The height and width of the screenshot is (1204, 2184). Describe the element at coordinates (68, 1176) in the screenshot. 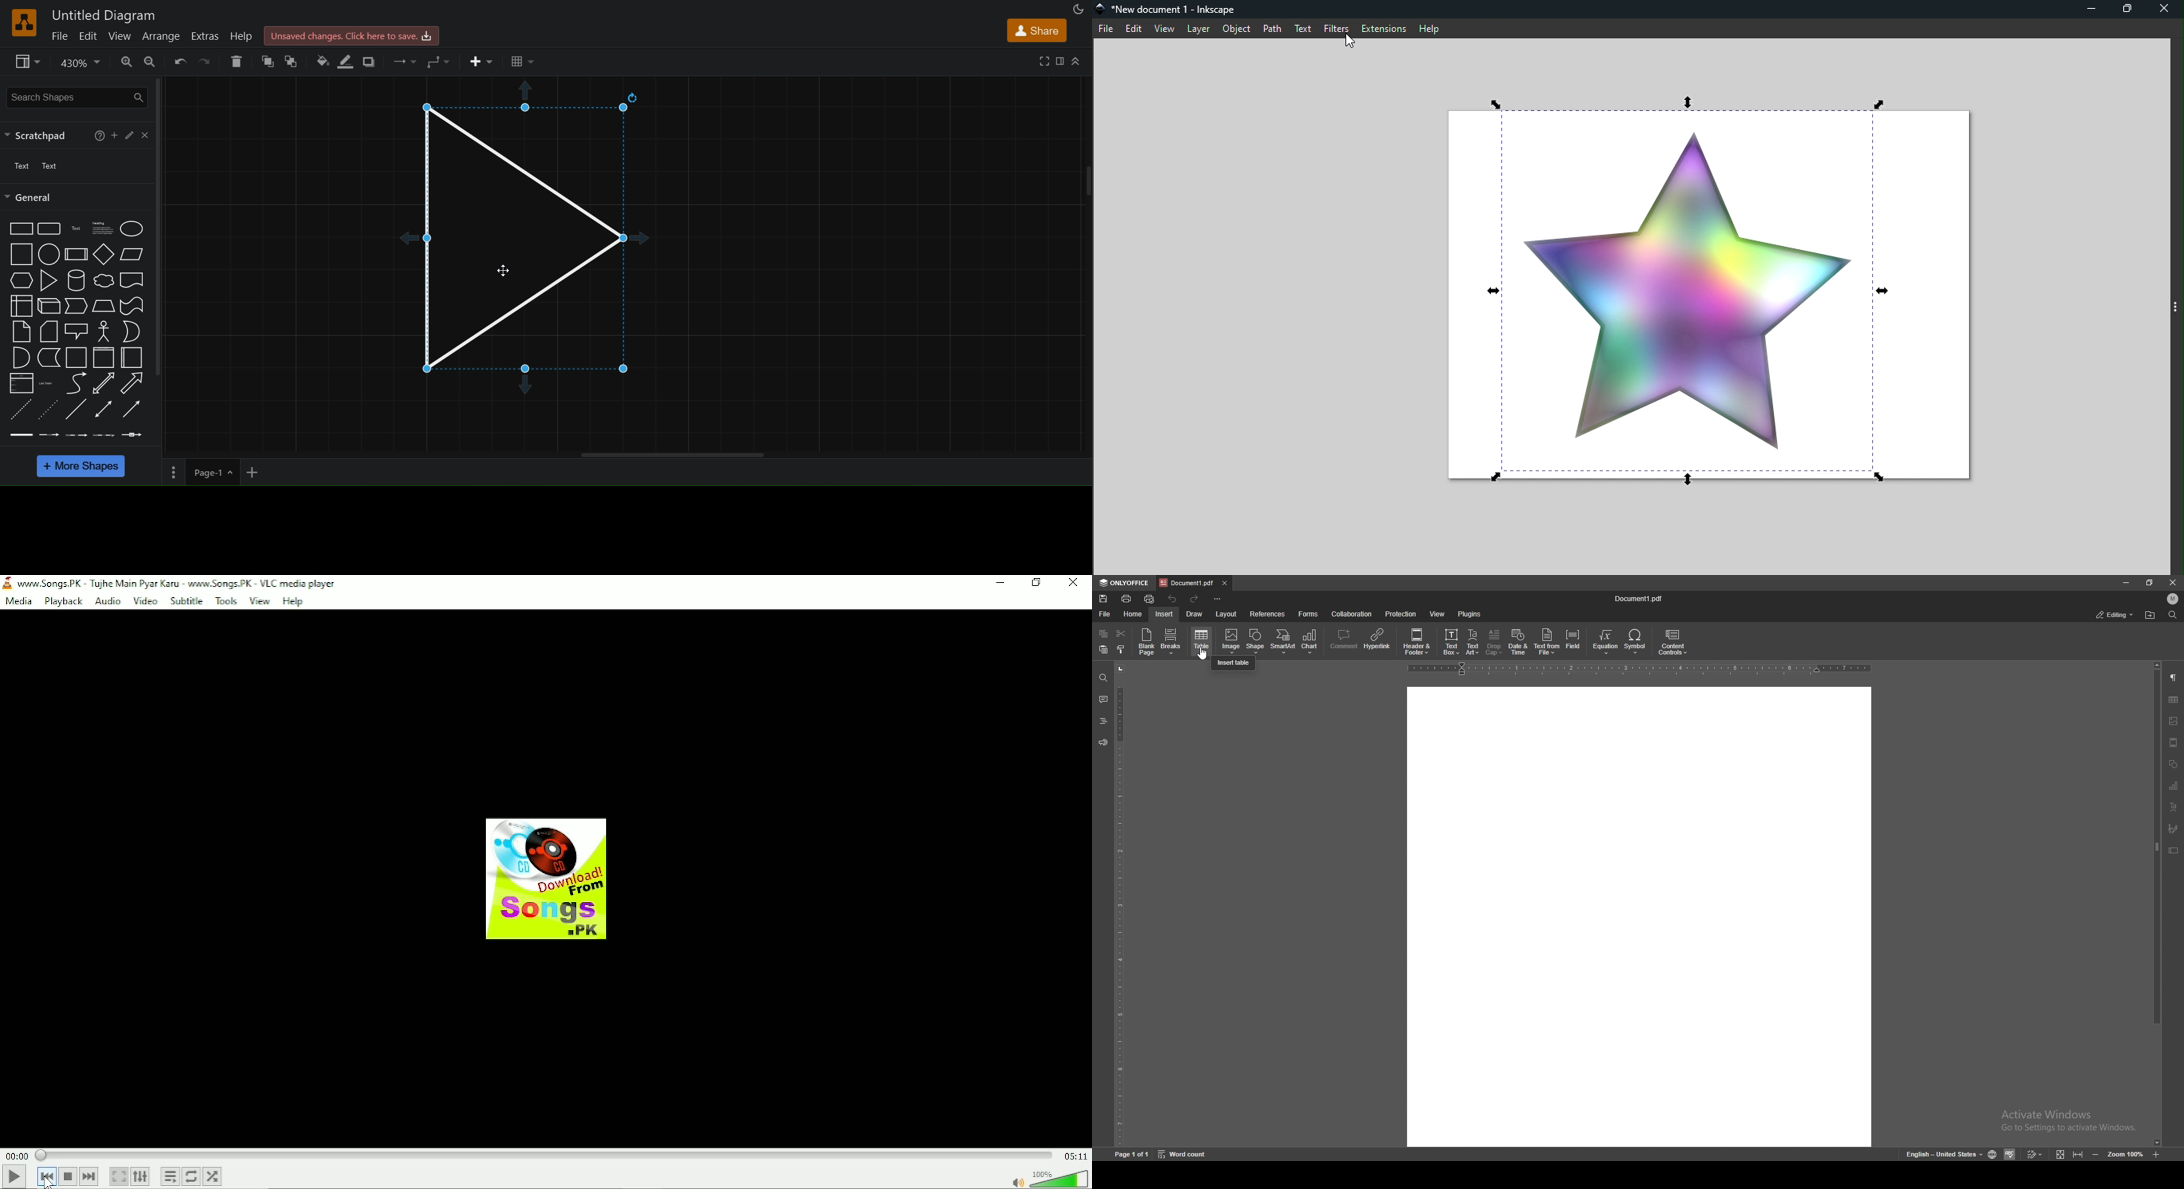

I see `Stop playback` at that location.